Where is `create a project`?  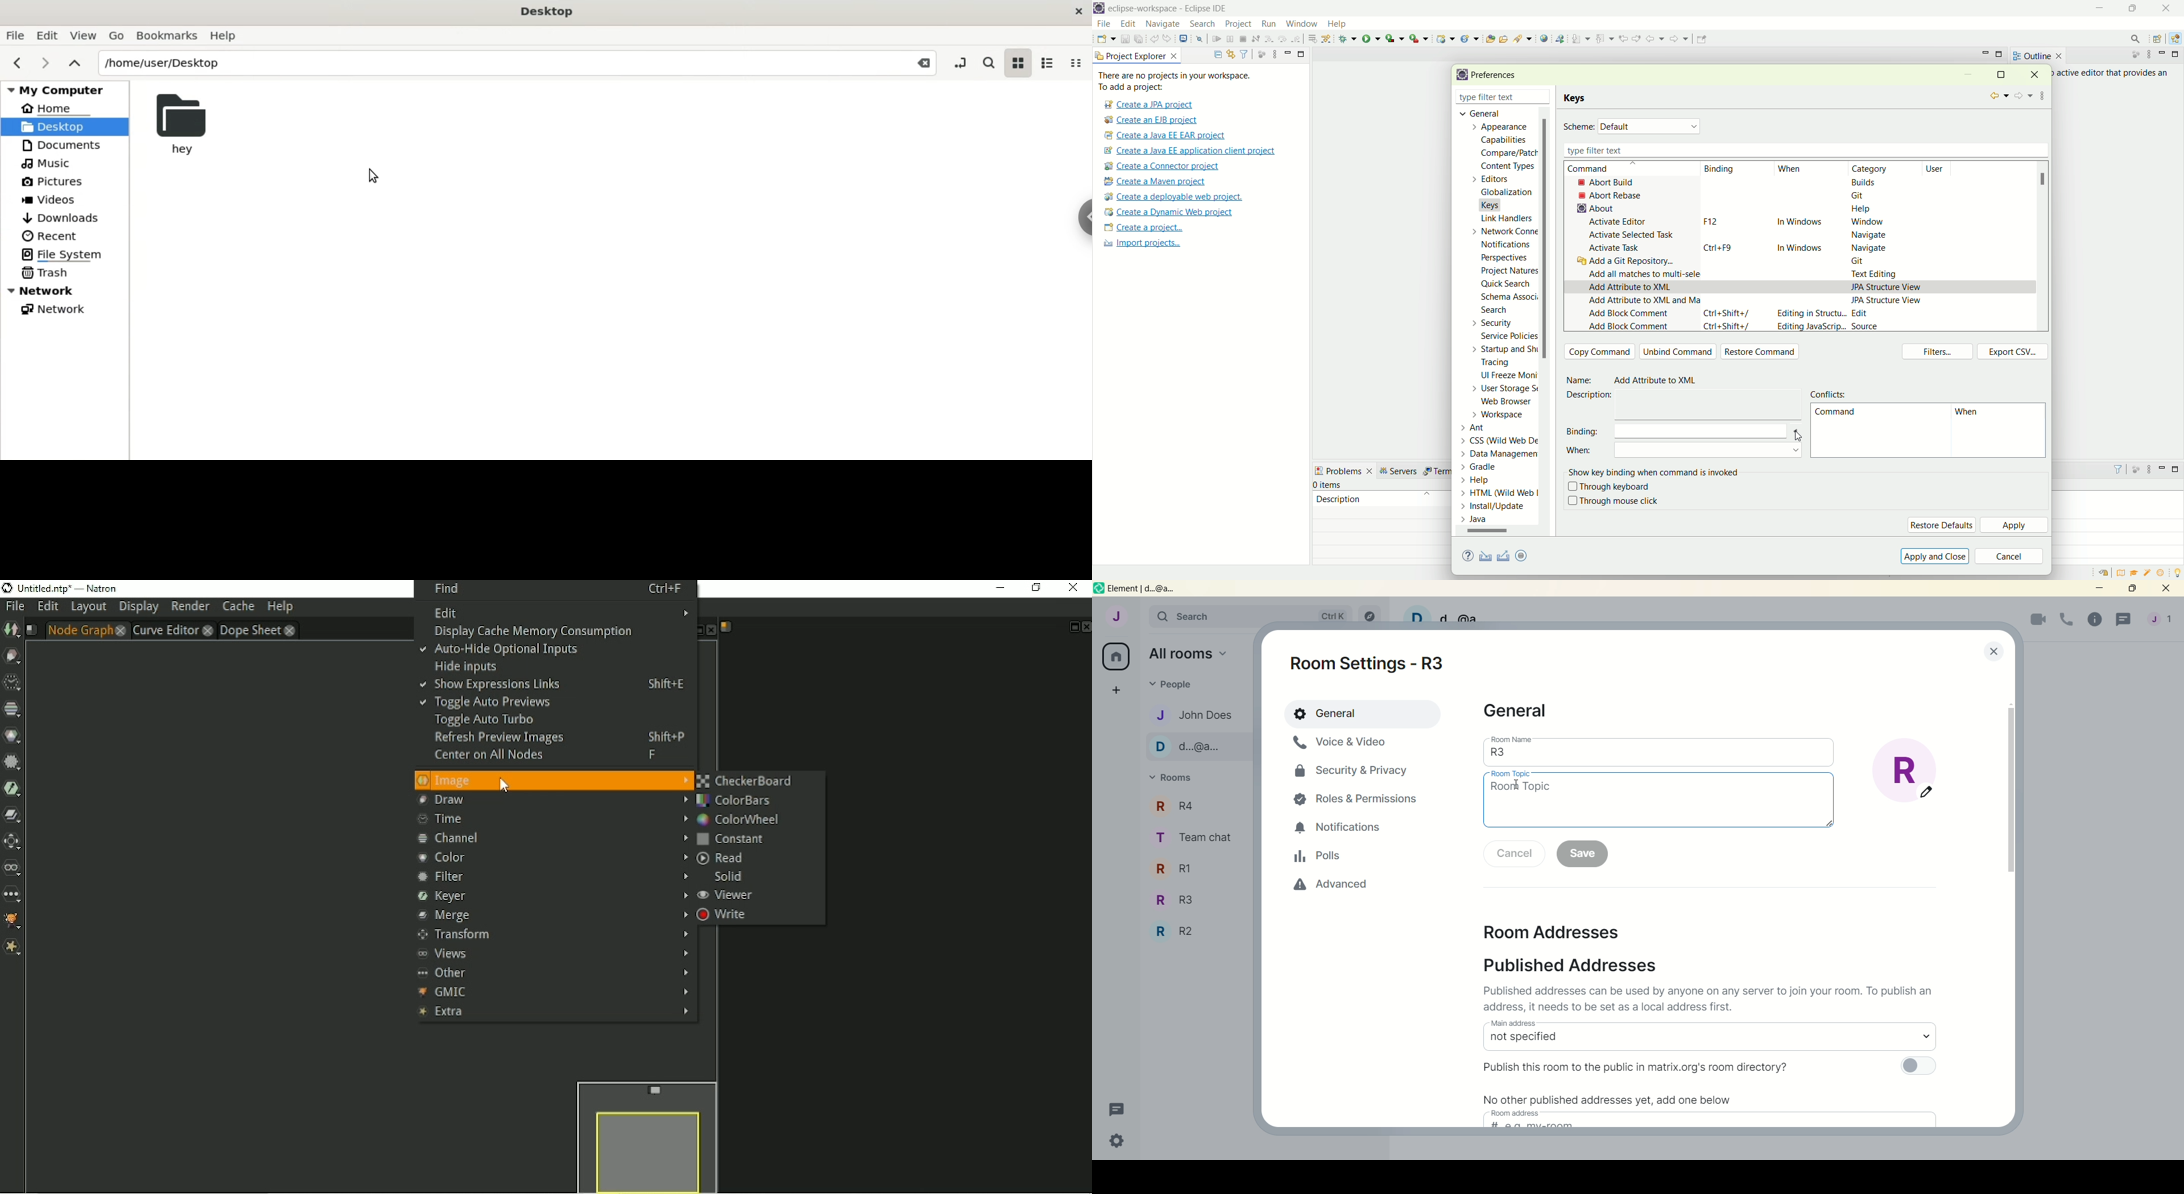 create a project is located at coordinates (1144, 229).